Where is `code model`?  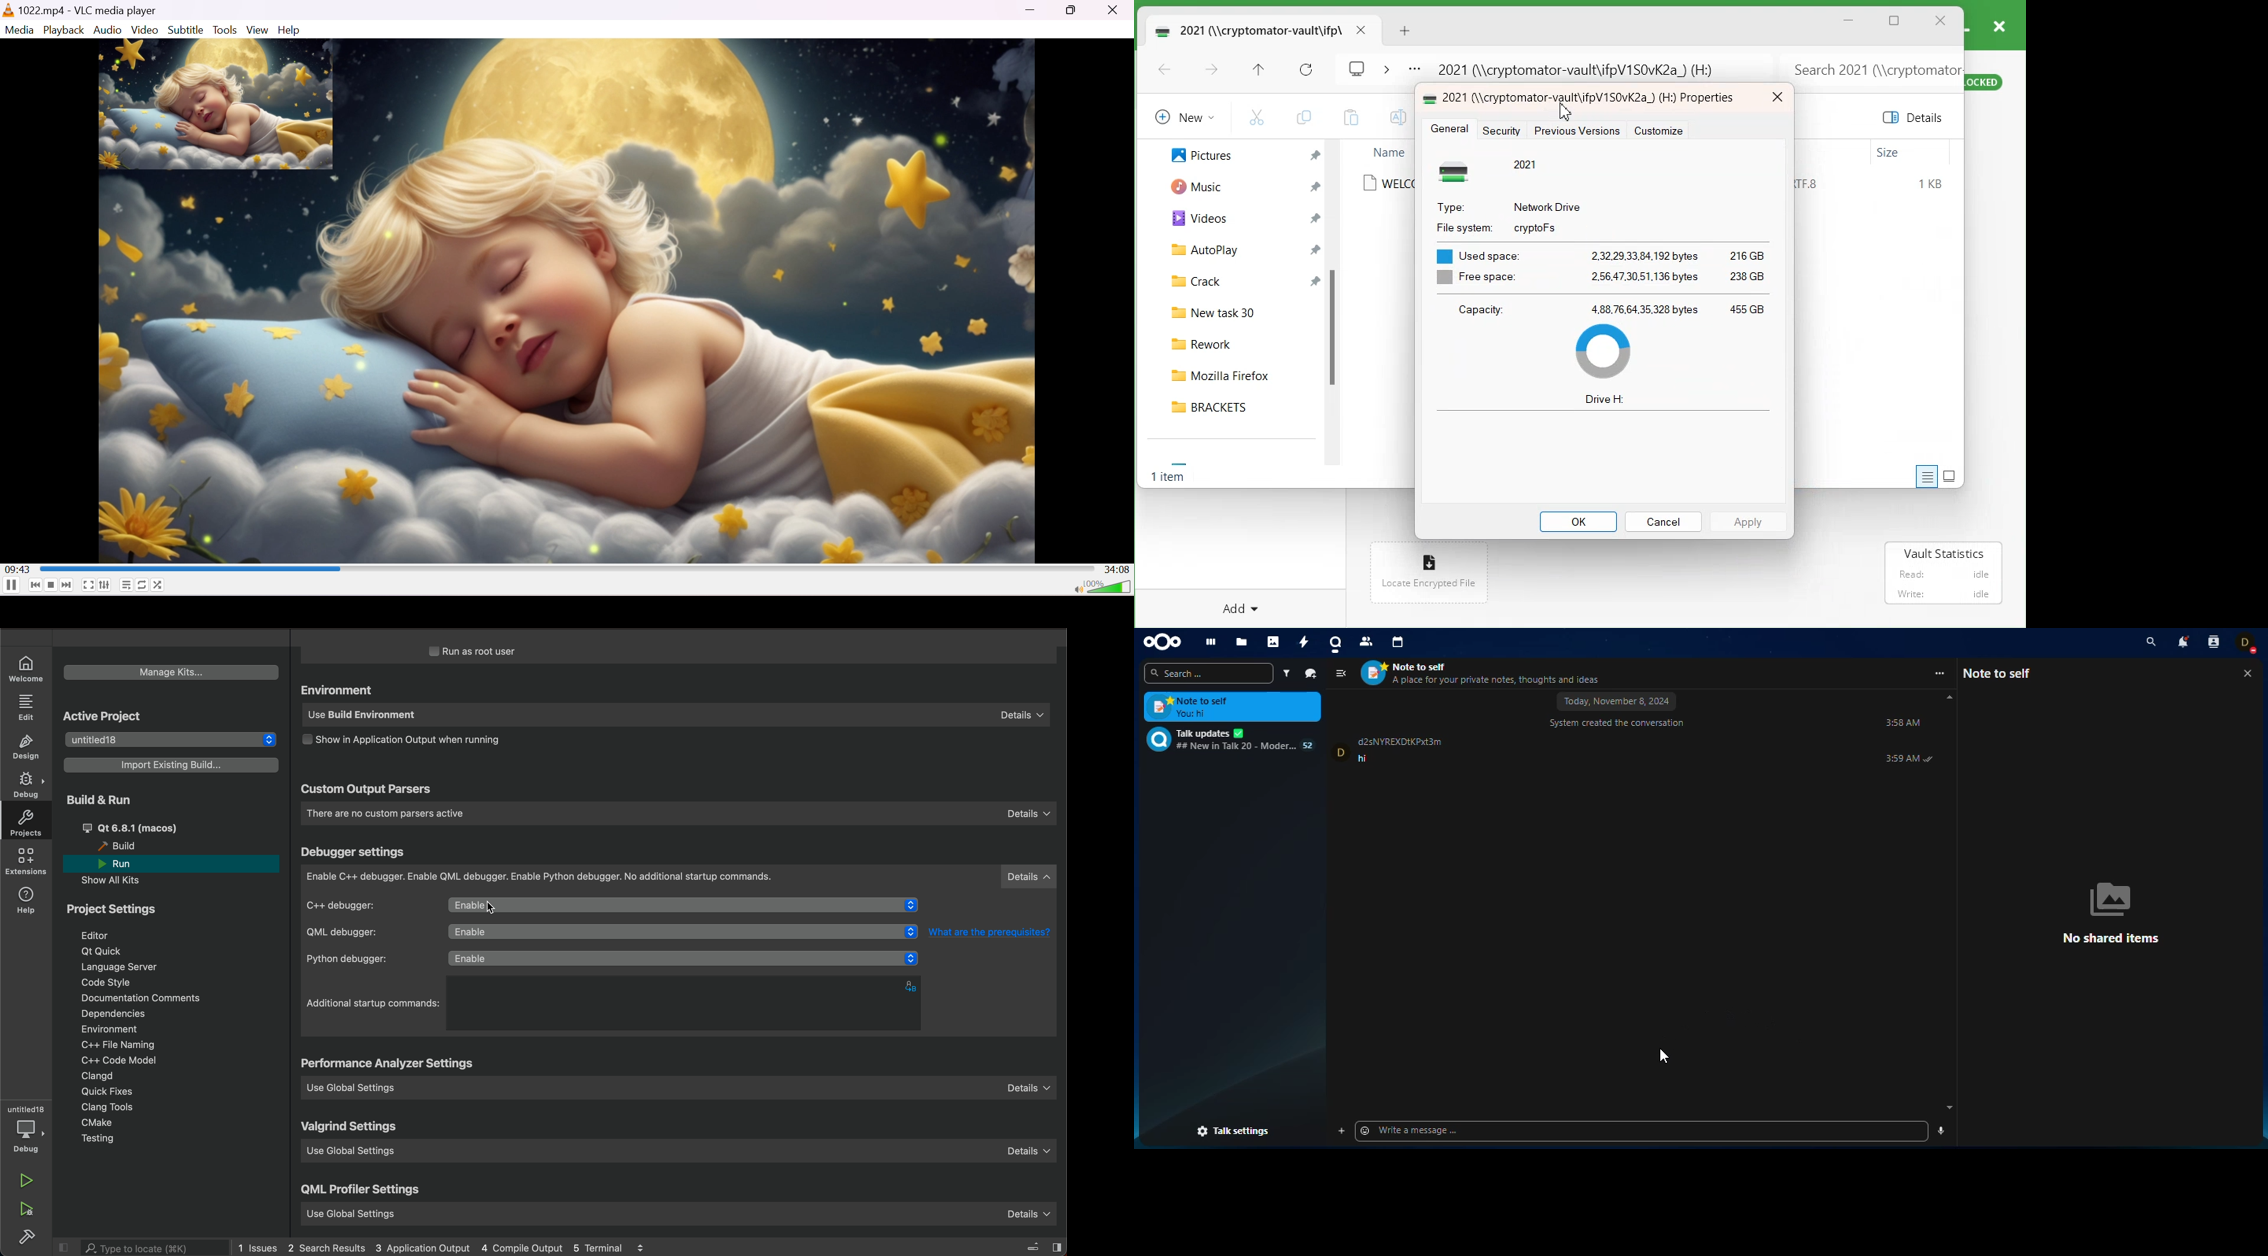 code model is located at coordinates (114, 1060).